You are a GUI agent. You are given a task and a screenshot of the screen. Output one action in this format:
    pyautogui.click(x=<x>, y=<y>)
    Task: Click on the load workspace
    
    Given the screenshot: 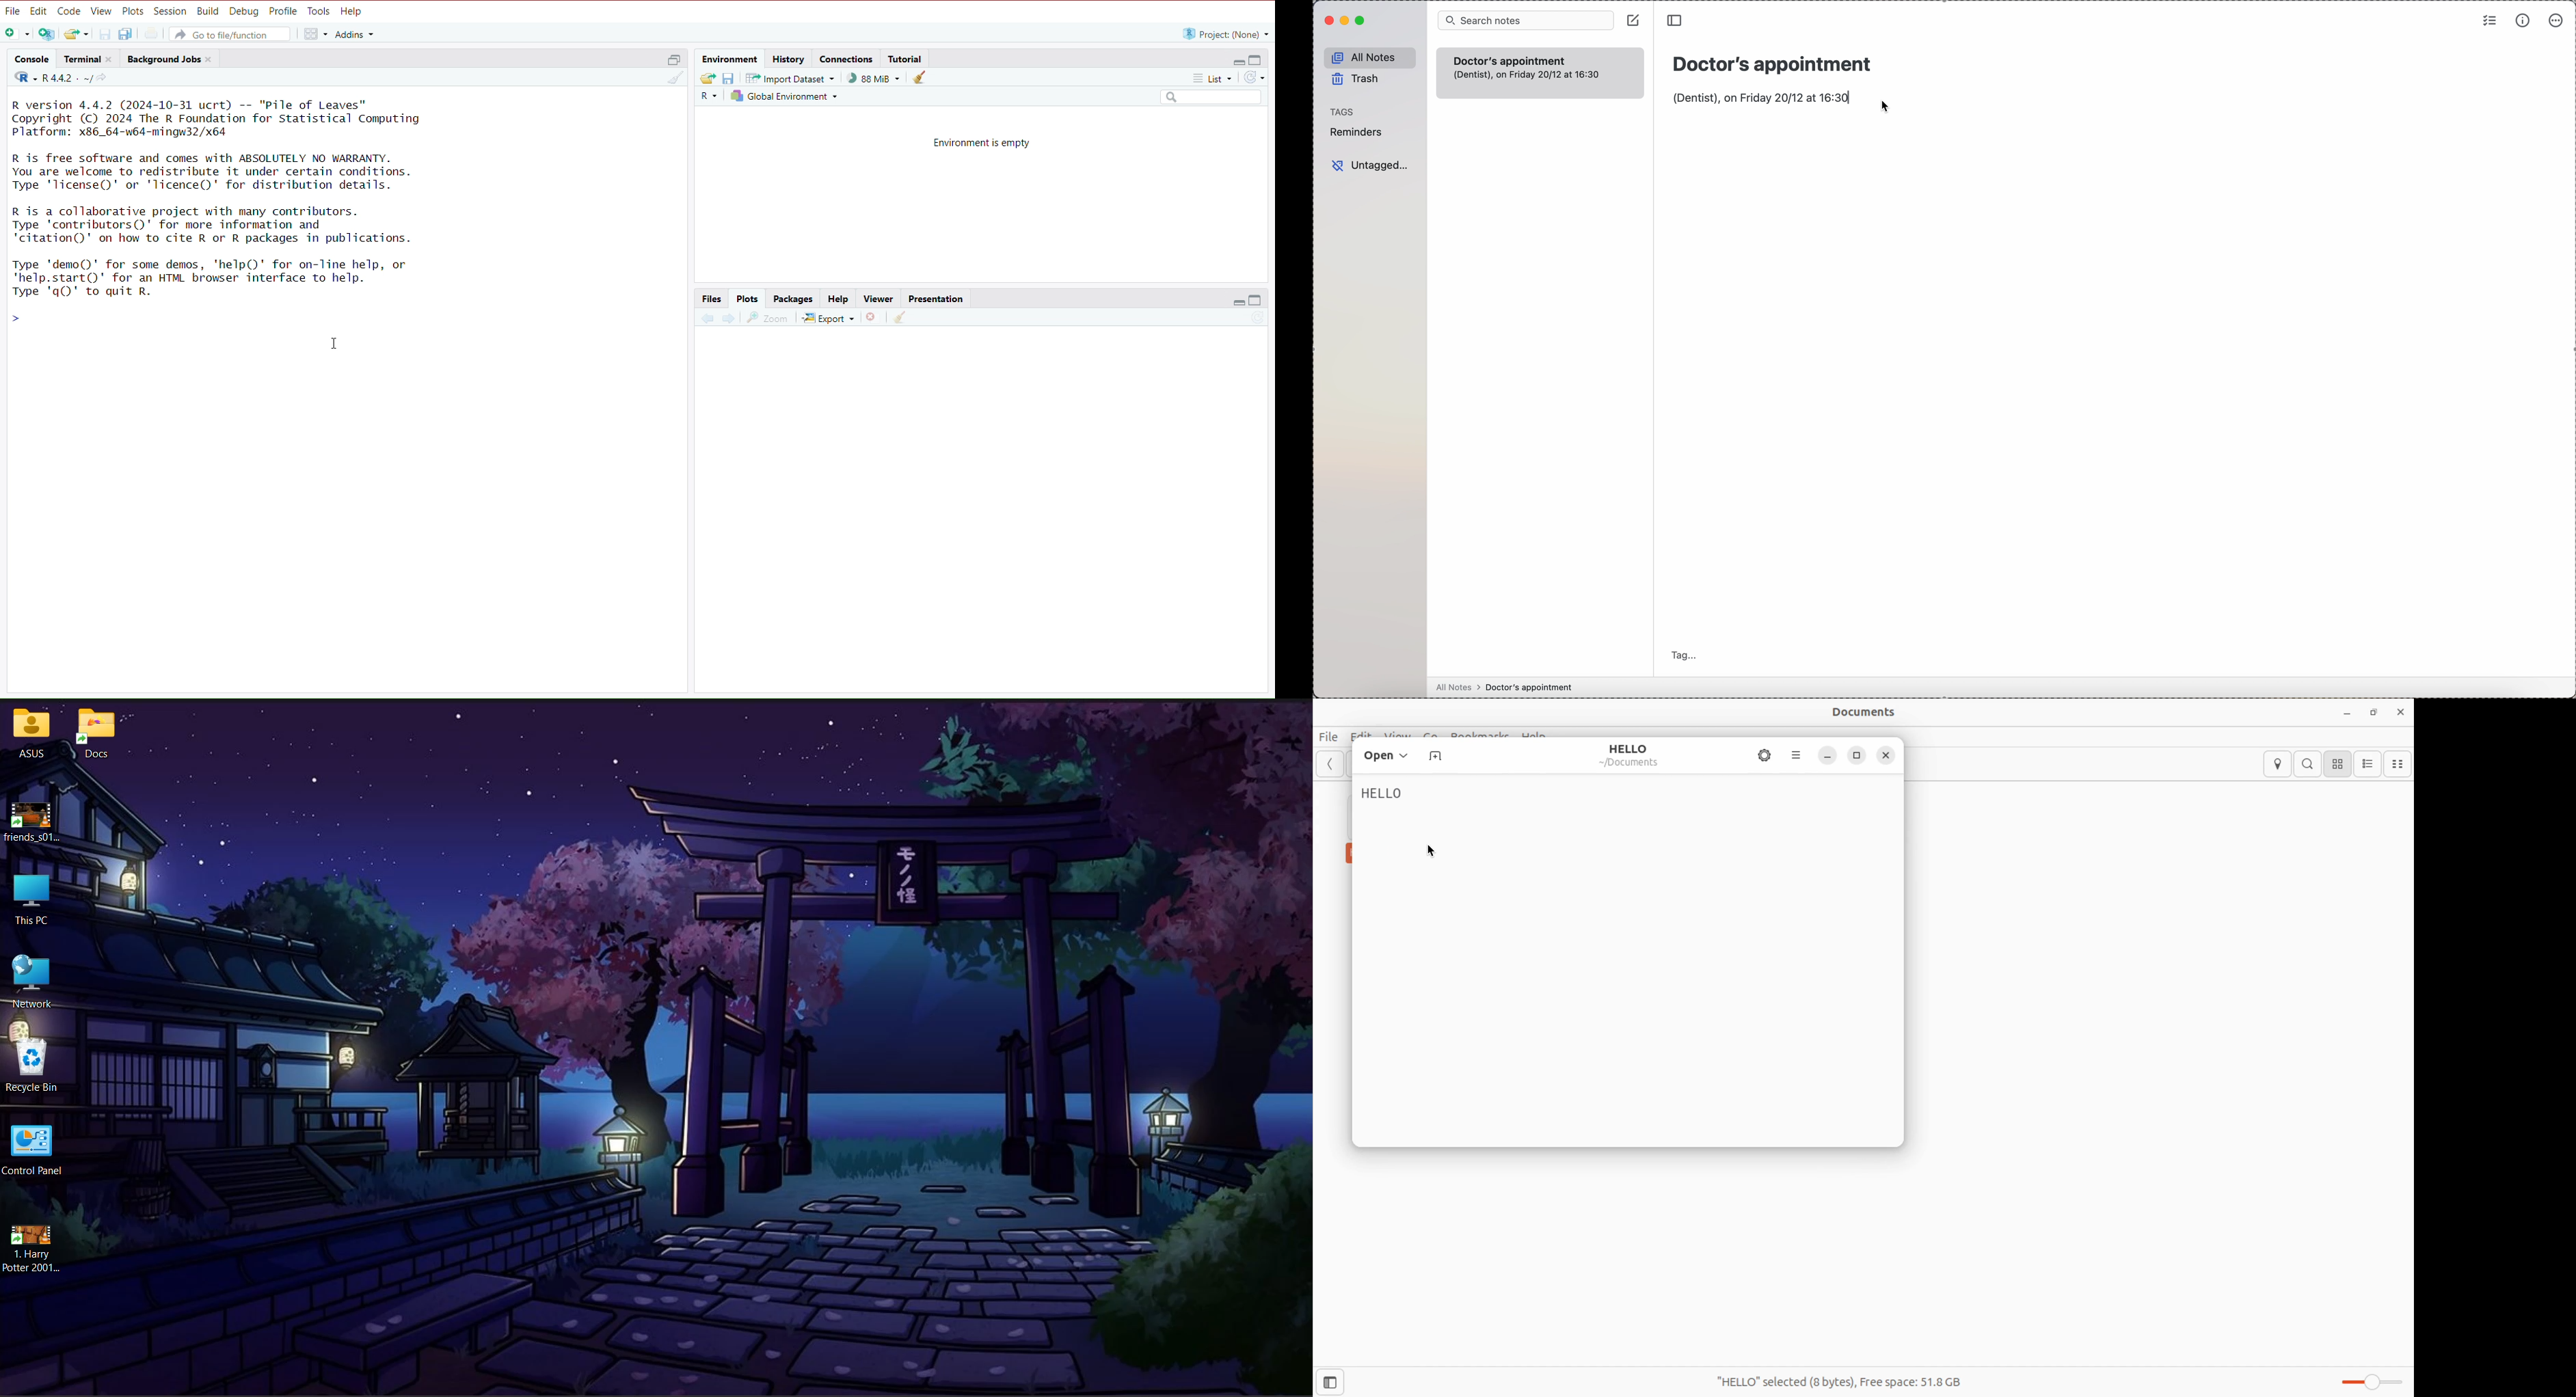 What is the action you would take?
    pyautogui.click(x=708, y=78)
    